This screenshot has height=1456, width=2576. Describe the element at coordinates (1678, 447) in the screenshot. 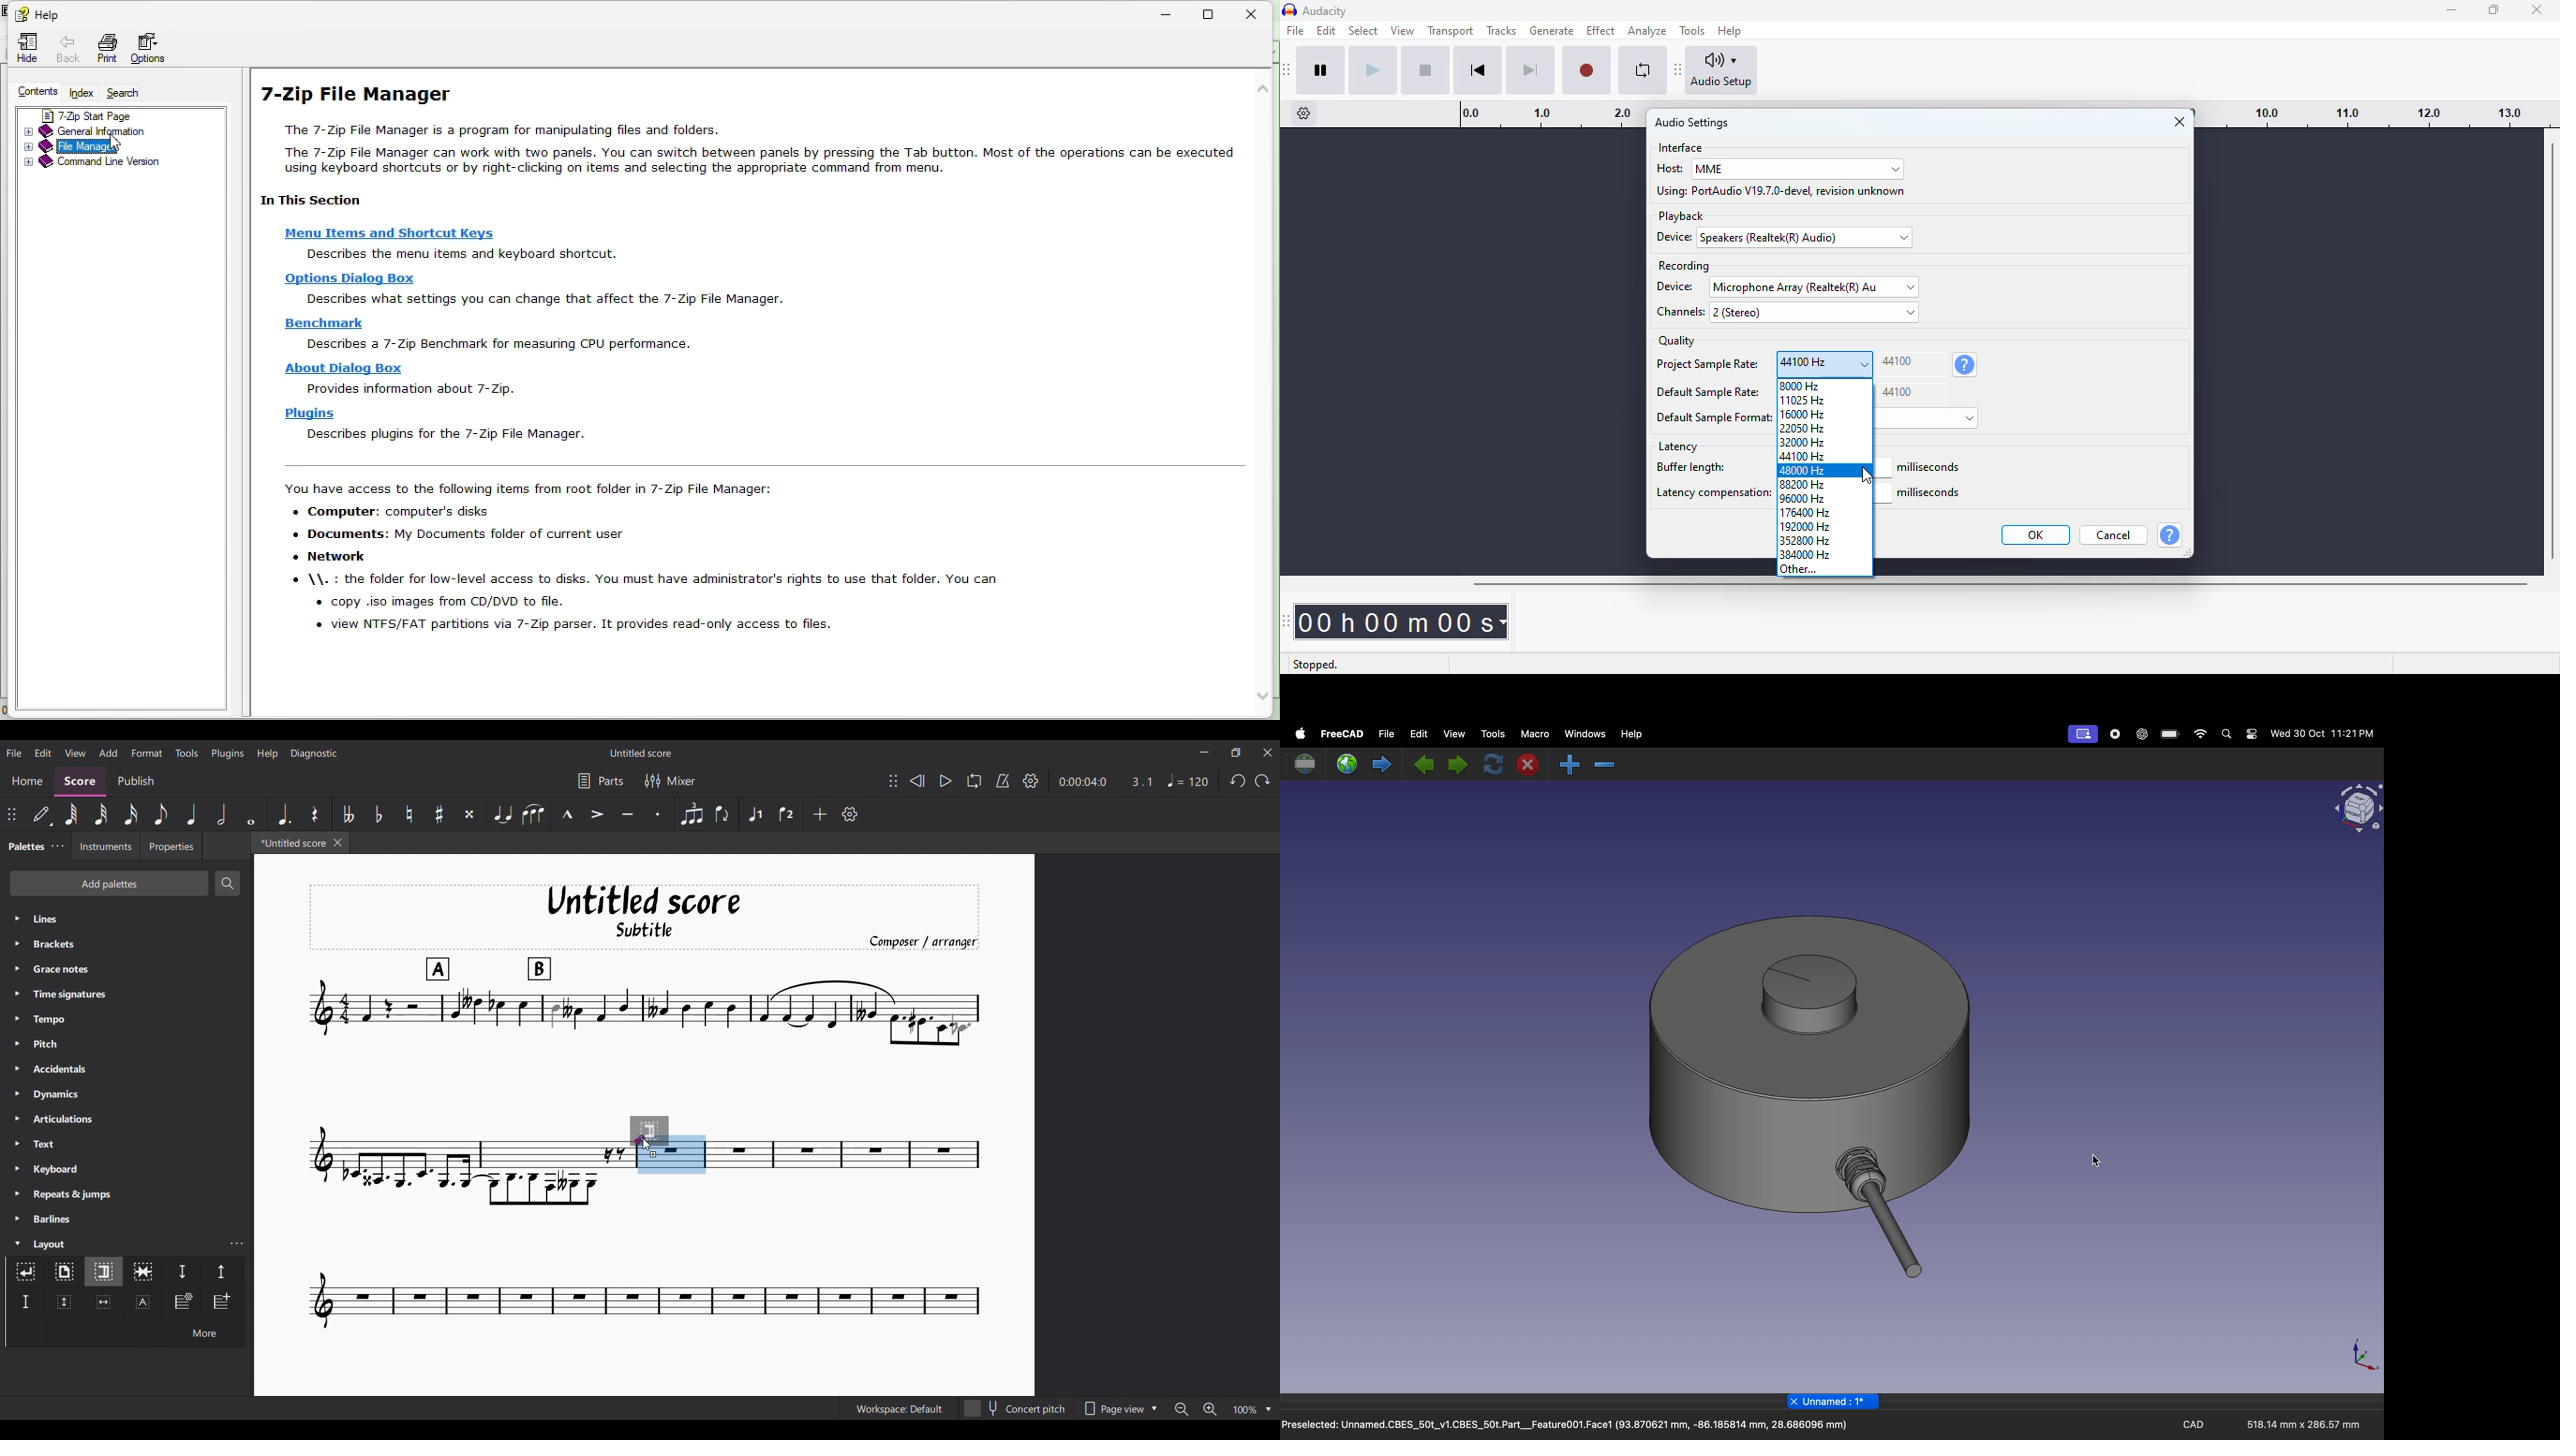

I see `latency` at that location.